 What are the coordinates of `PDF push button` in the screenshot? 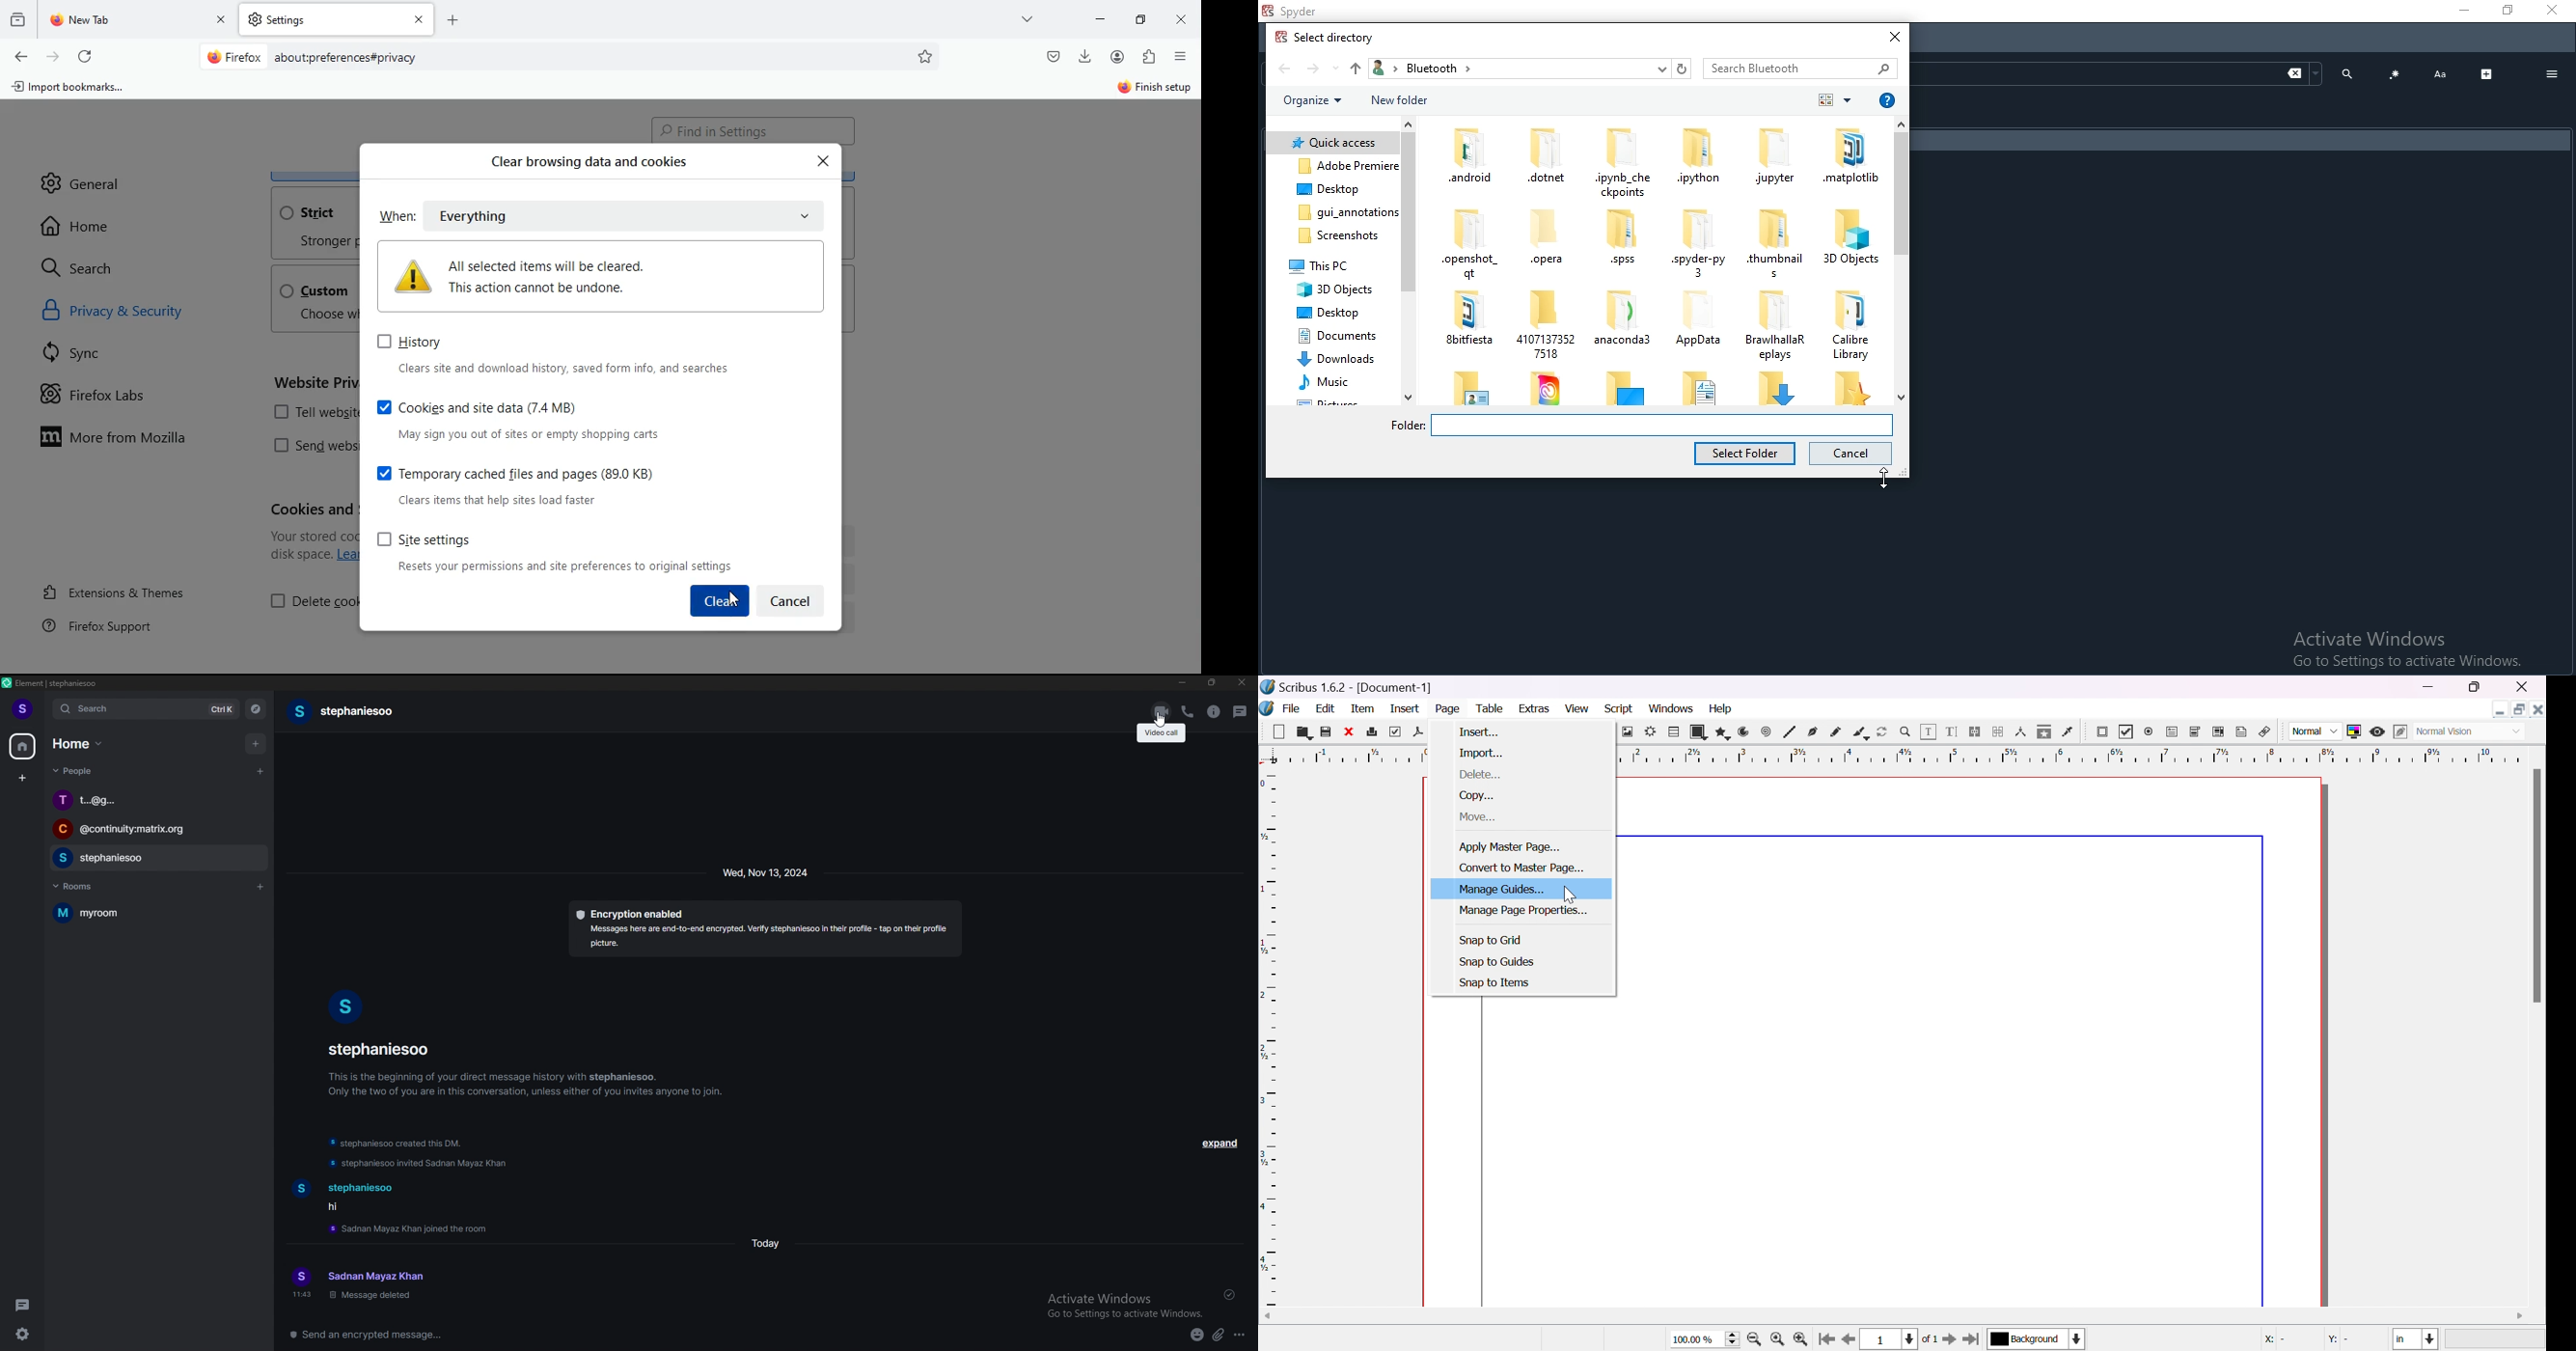 It's located at (2103, 734).